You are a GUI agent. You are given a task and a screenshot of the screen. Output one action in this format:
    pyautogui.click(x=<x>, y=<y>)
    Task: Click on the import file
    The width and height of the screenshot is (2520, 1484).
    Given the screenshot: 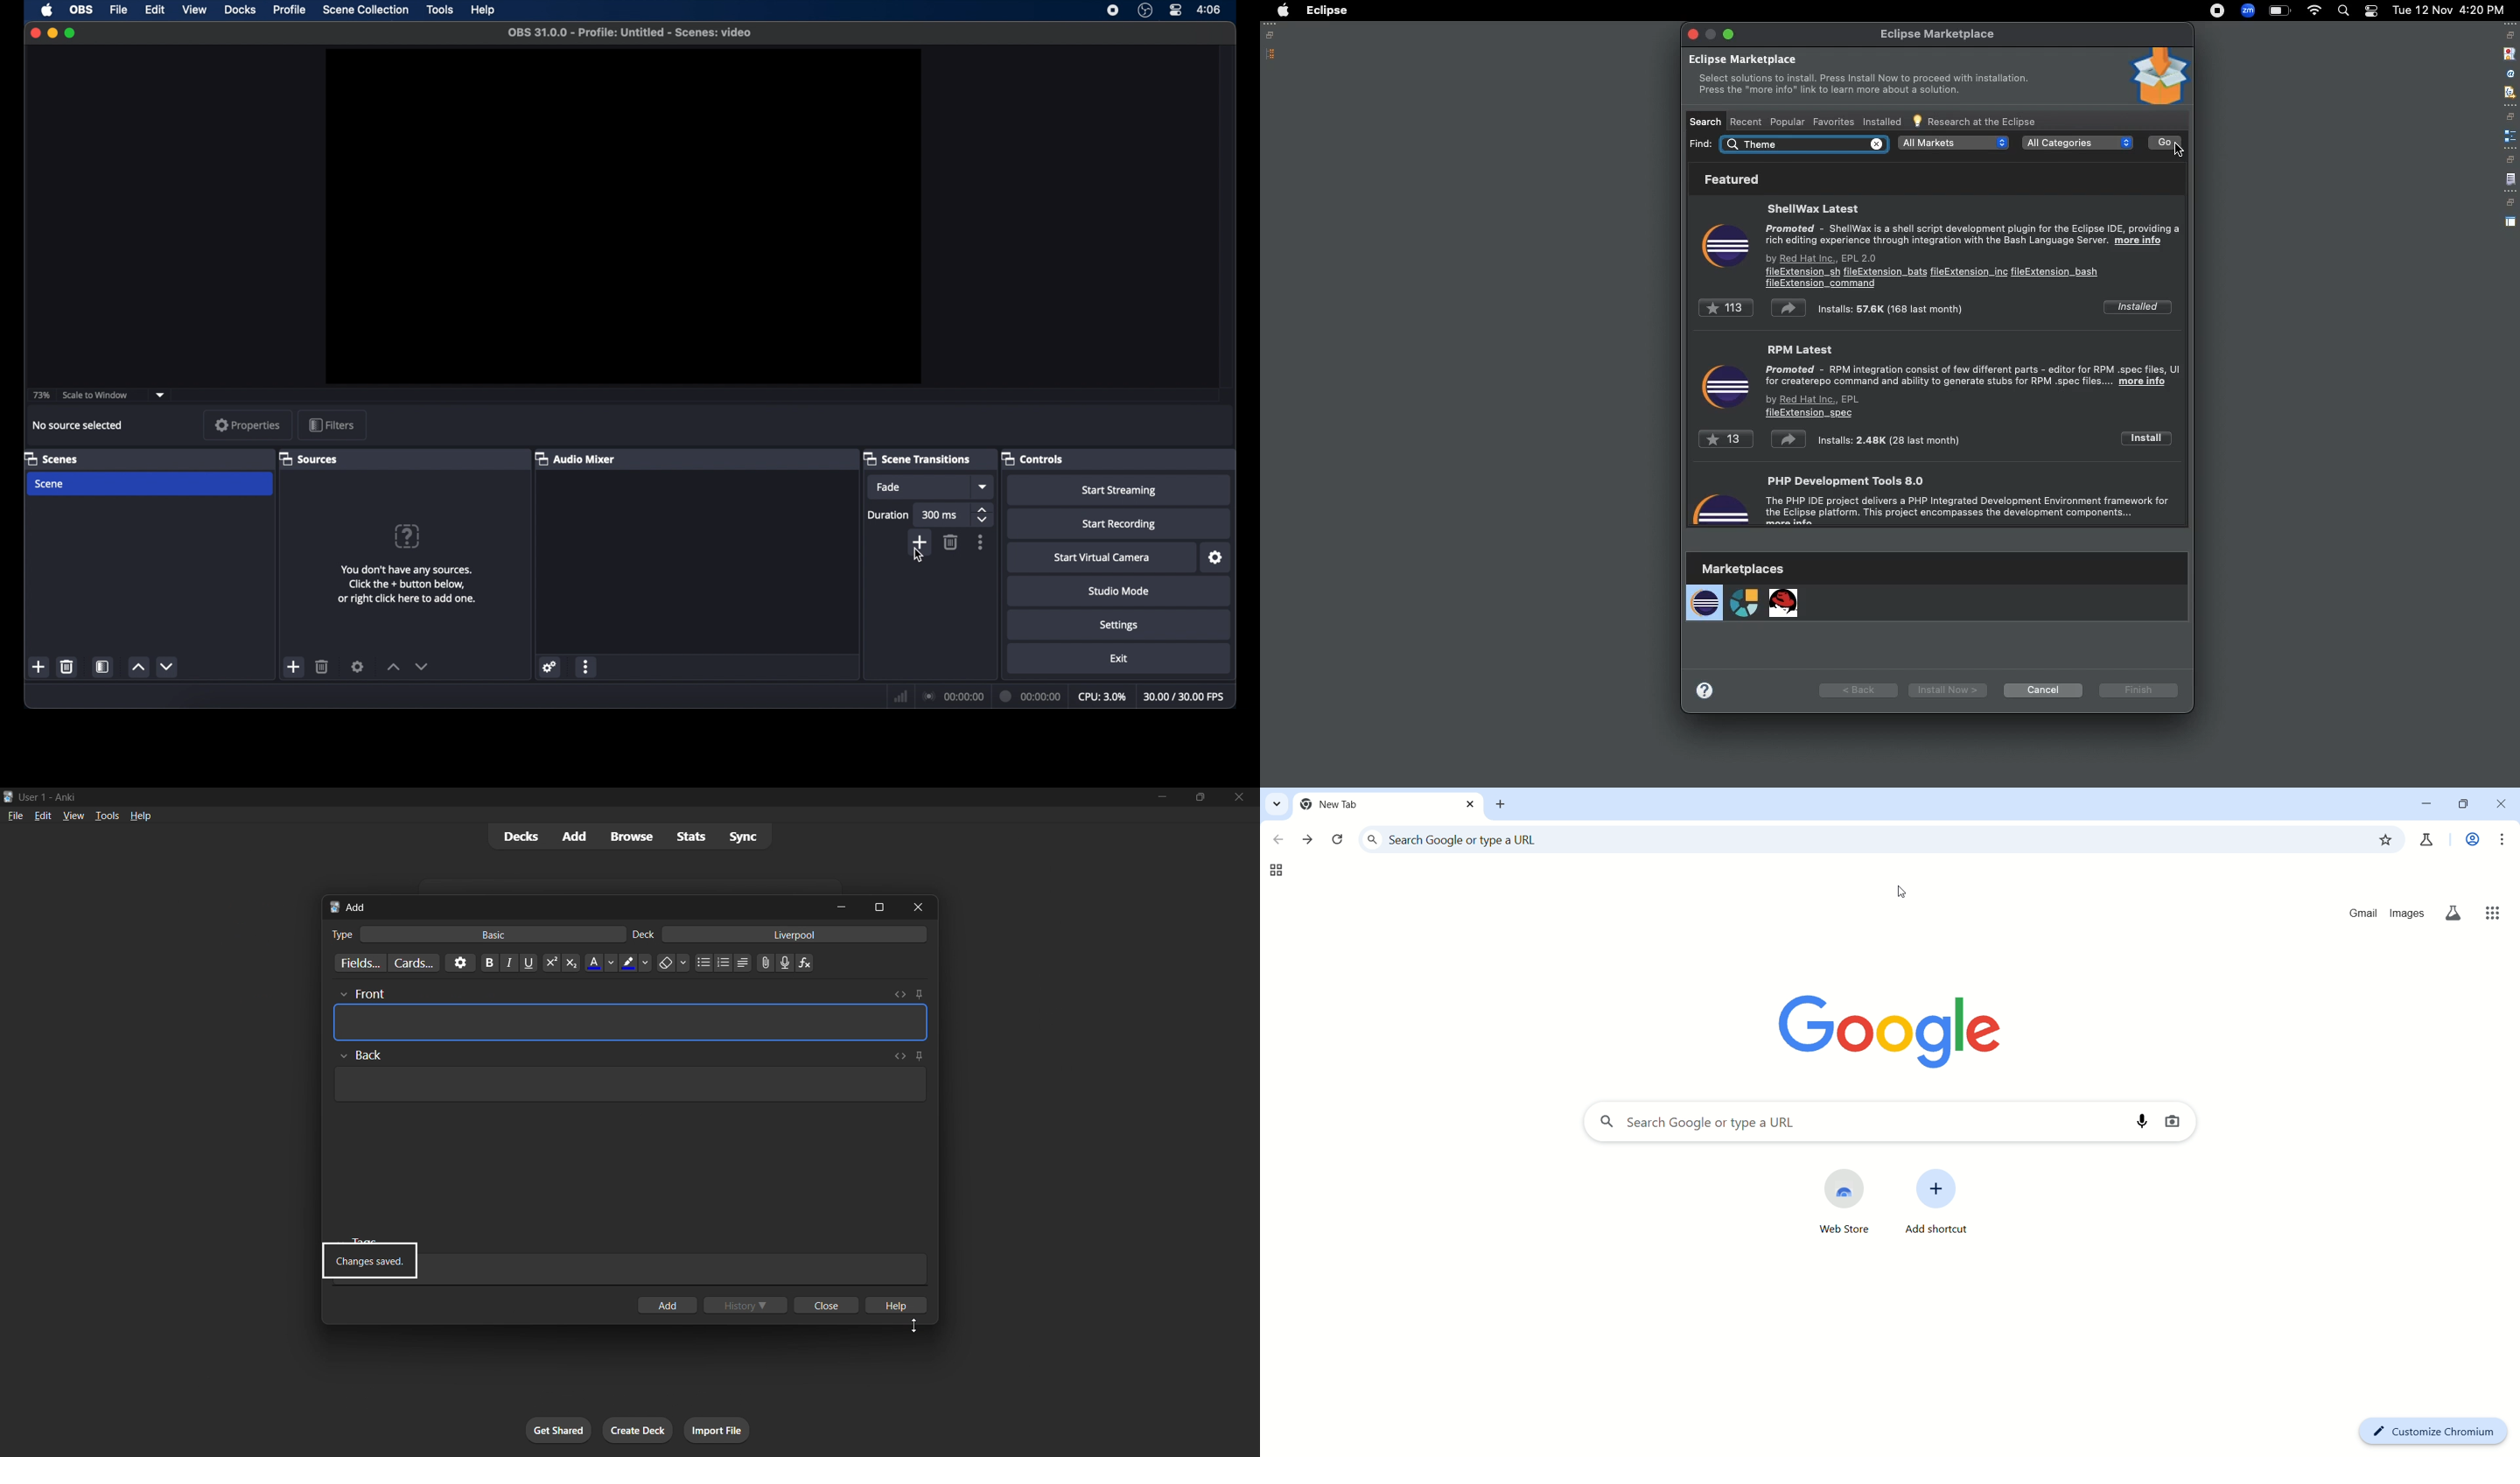 What is the action you would take?
    pyautogui.click(x=721, y=1431)
    